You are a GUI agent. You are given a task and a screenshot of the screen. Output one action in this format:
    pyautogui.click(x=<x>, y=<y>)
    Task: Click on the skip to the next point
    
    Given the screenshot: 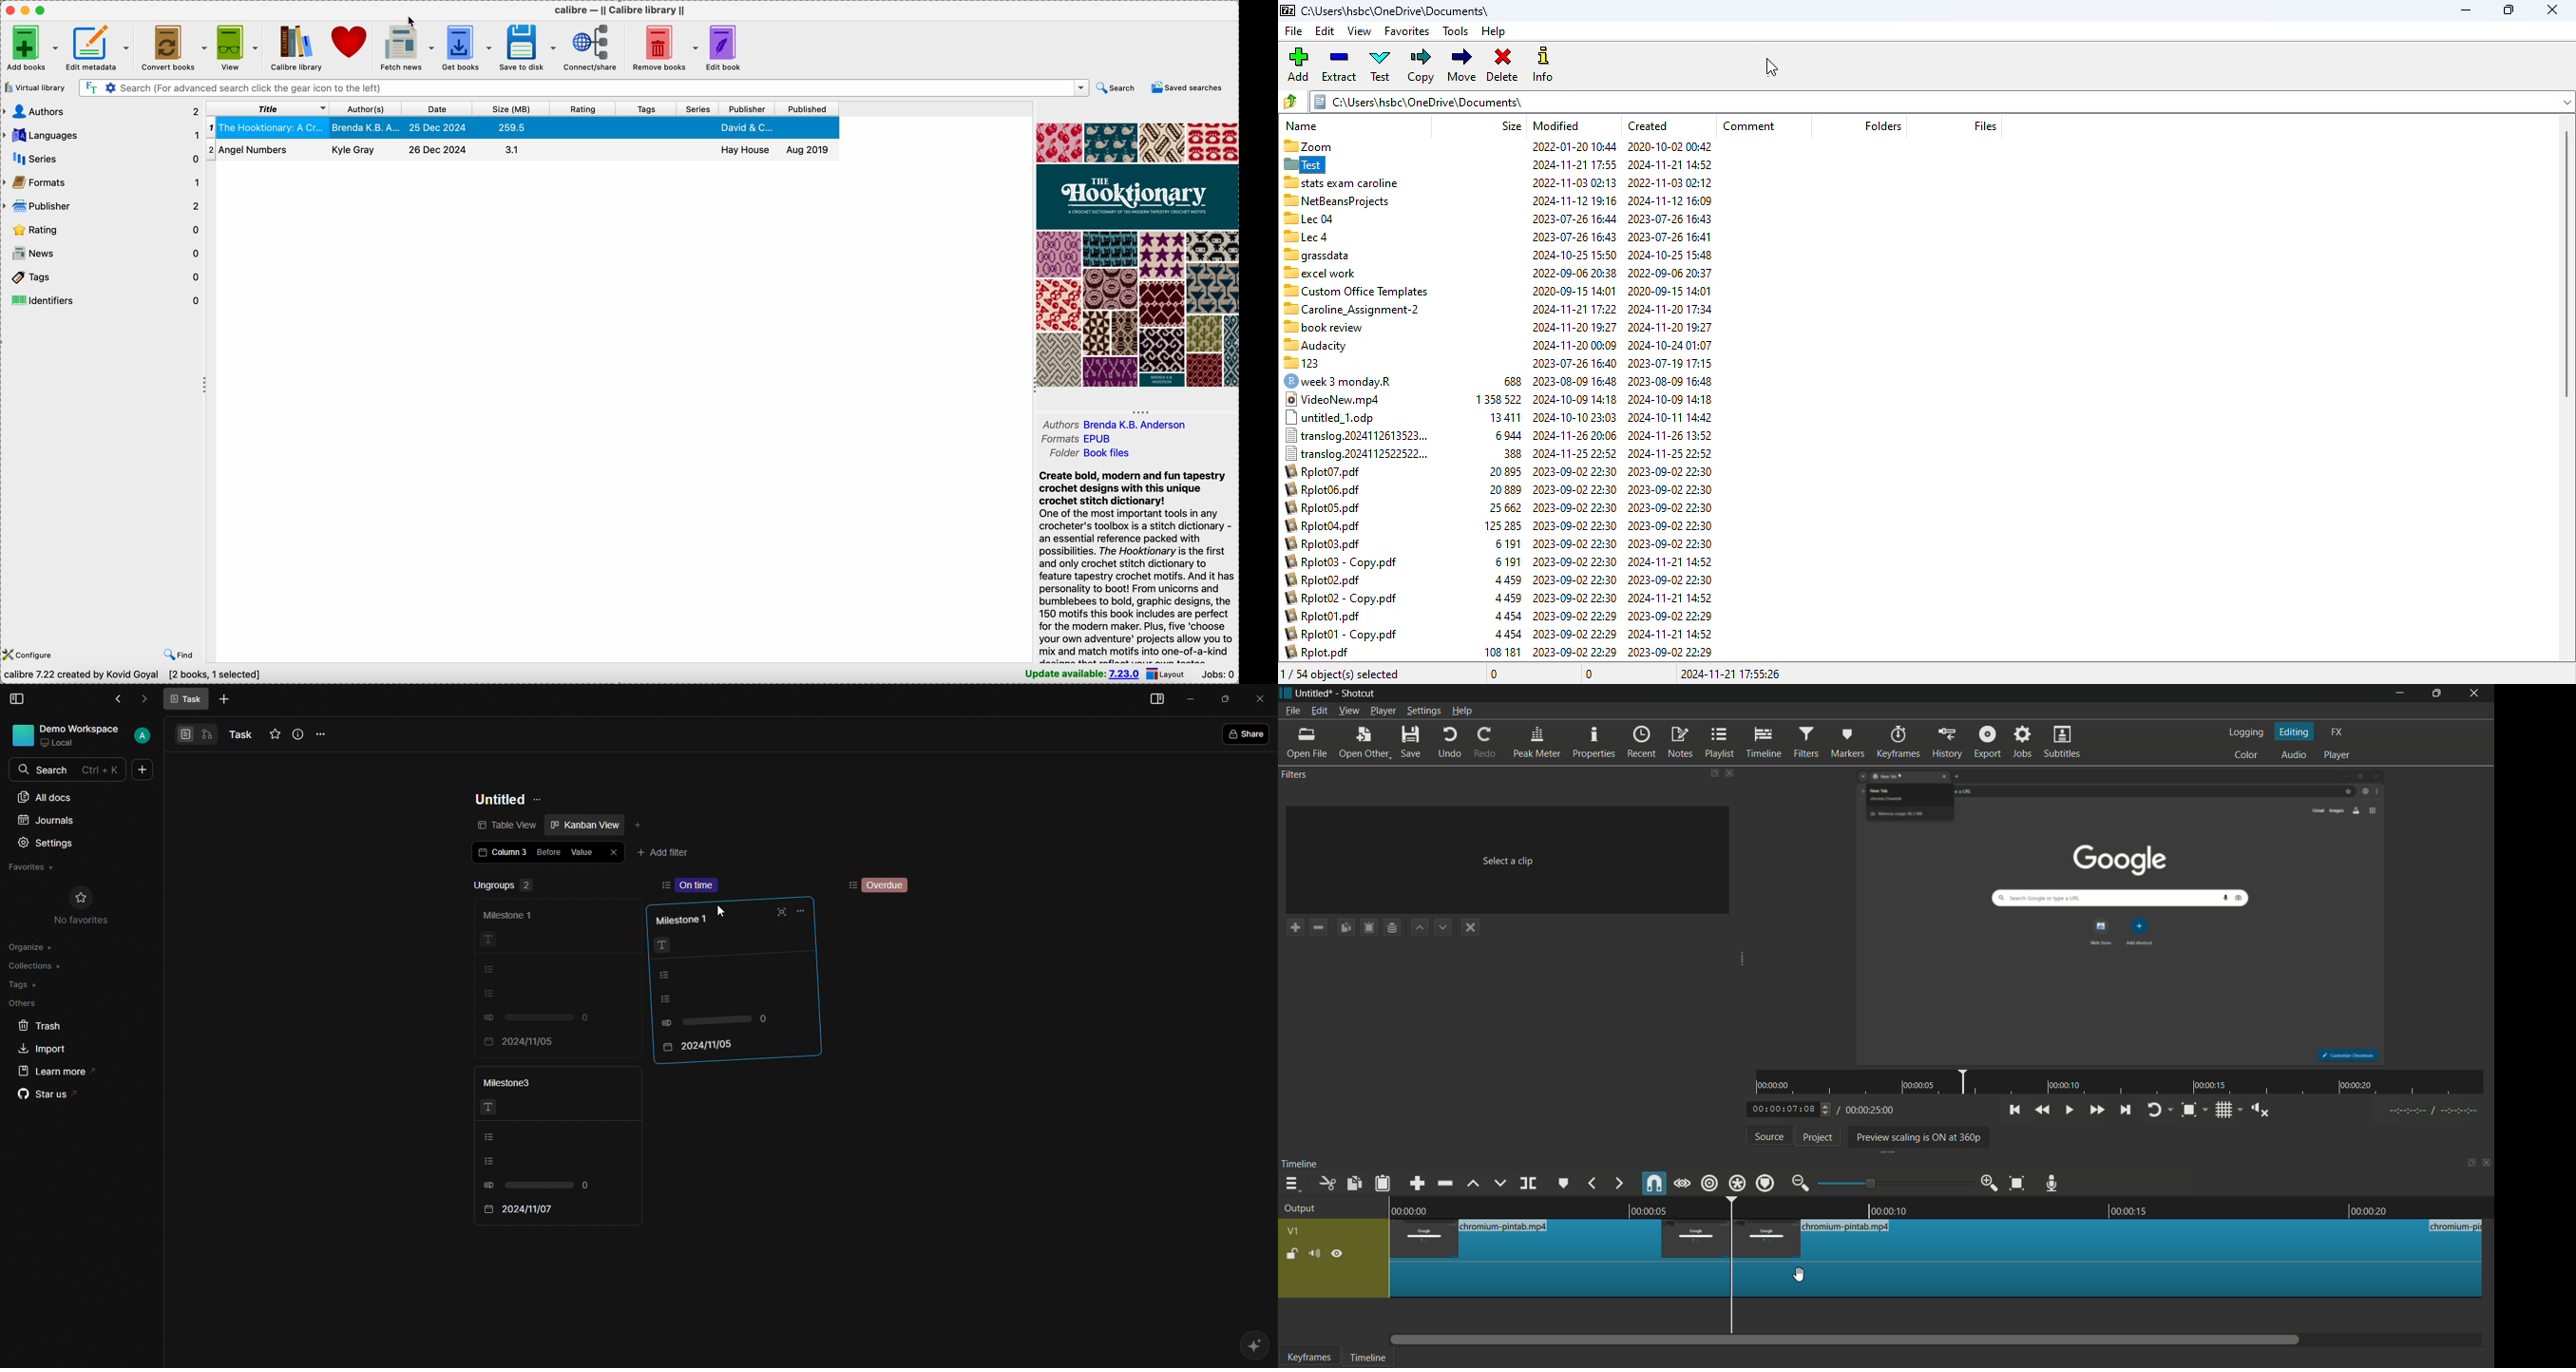 What is the action you would take?
    pyautogui.click(x=2124, y=1110)
    